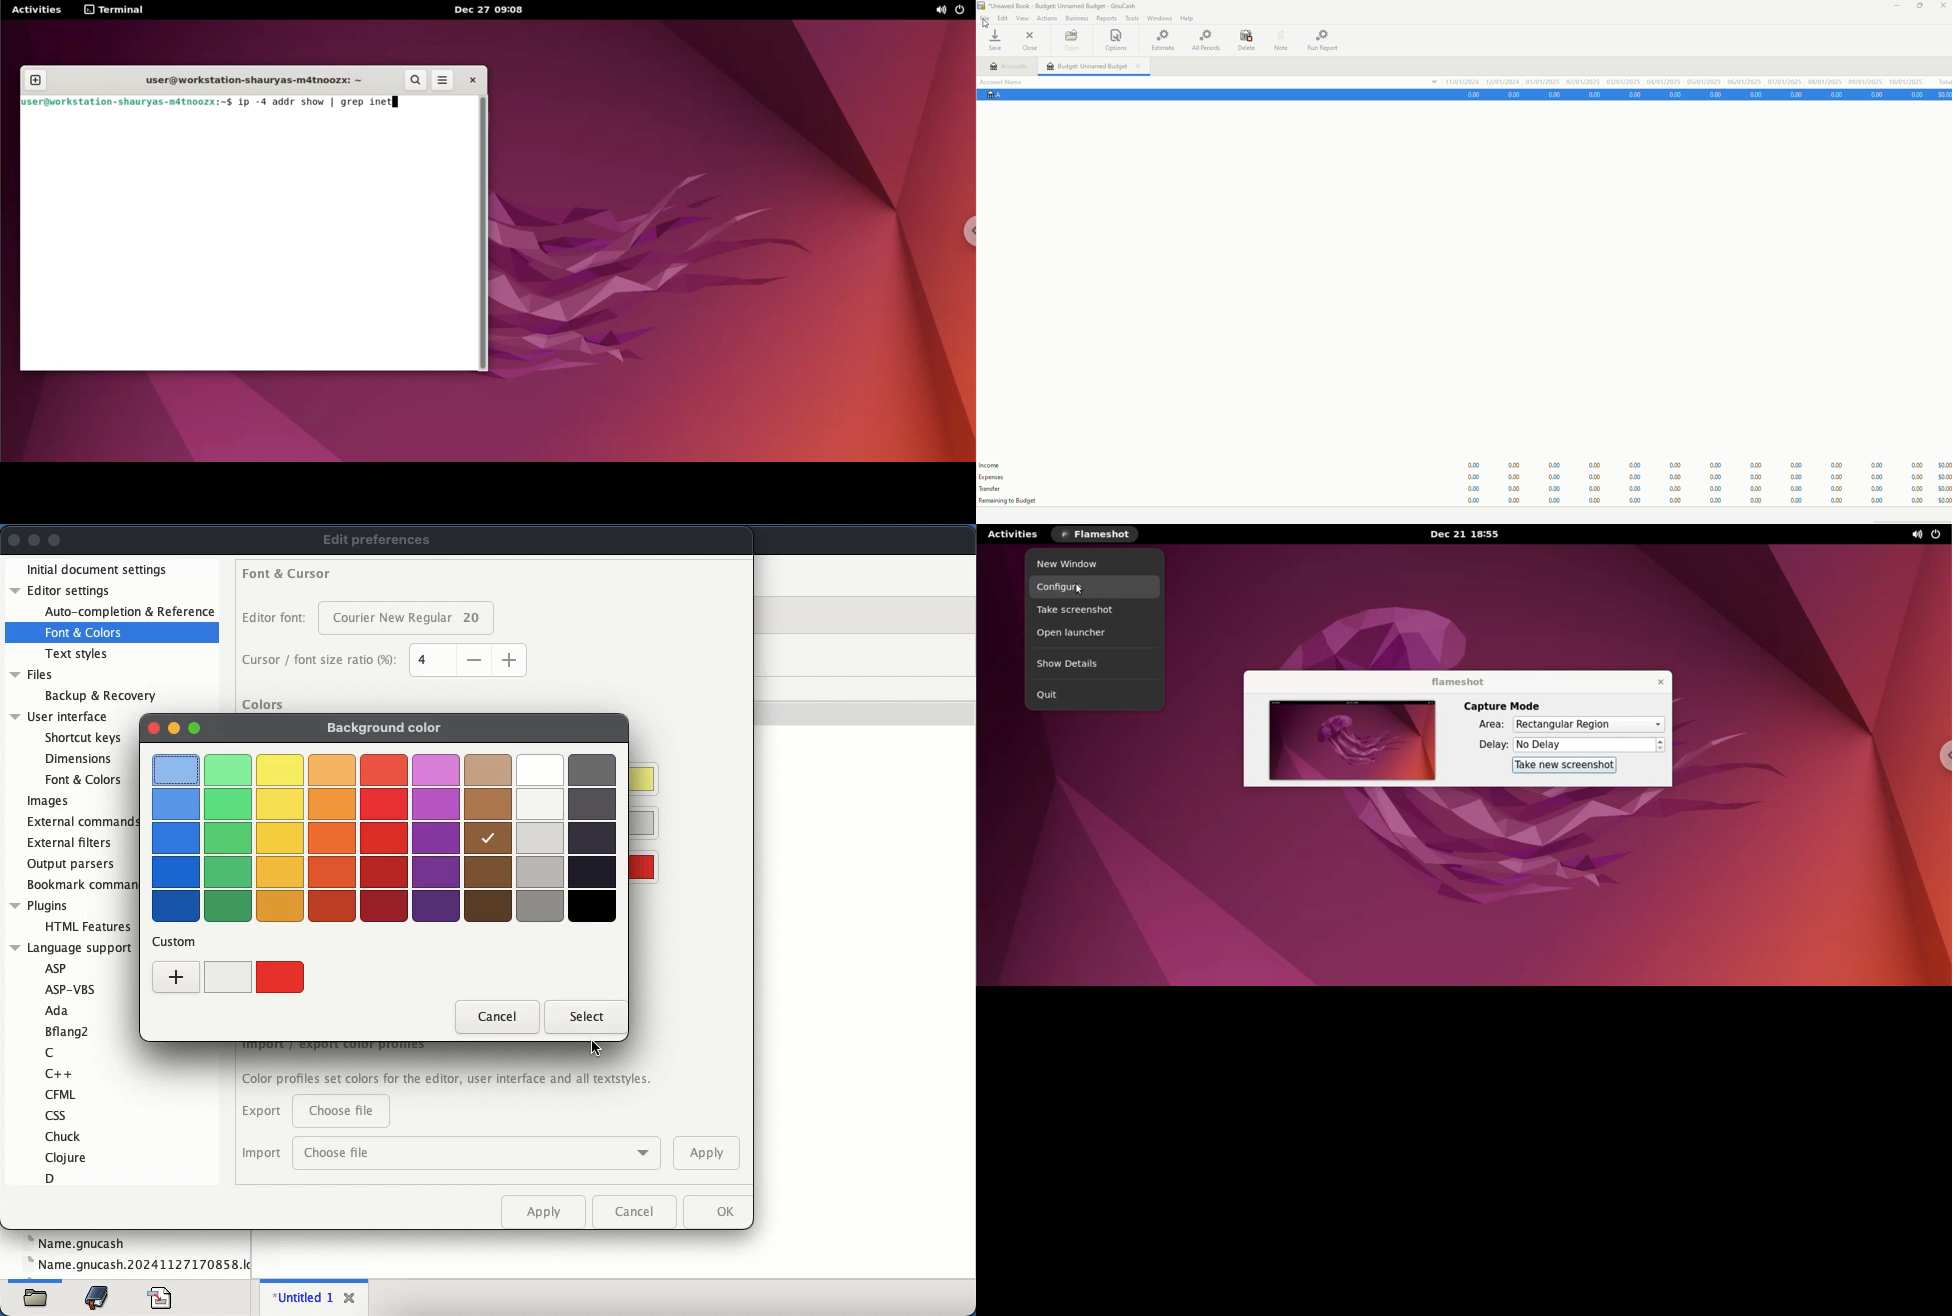  Describe the element at coordinates (1076, 17) in the screenshot. I see `Business` at that location.